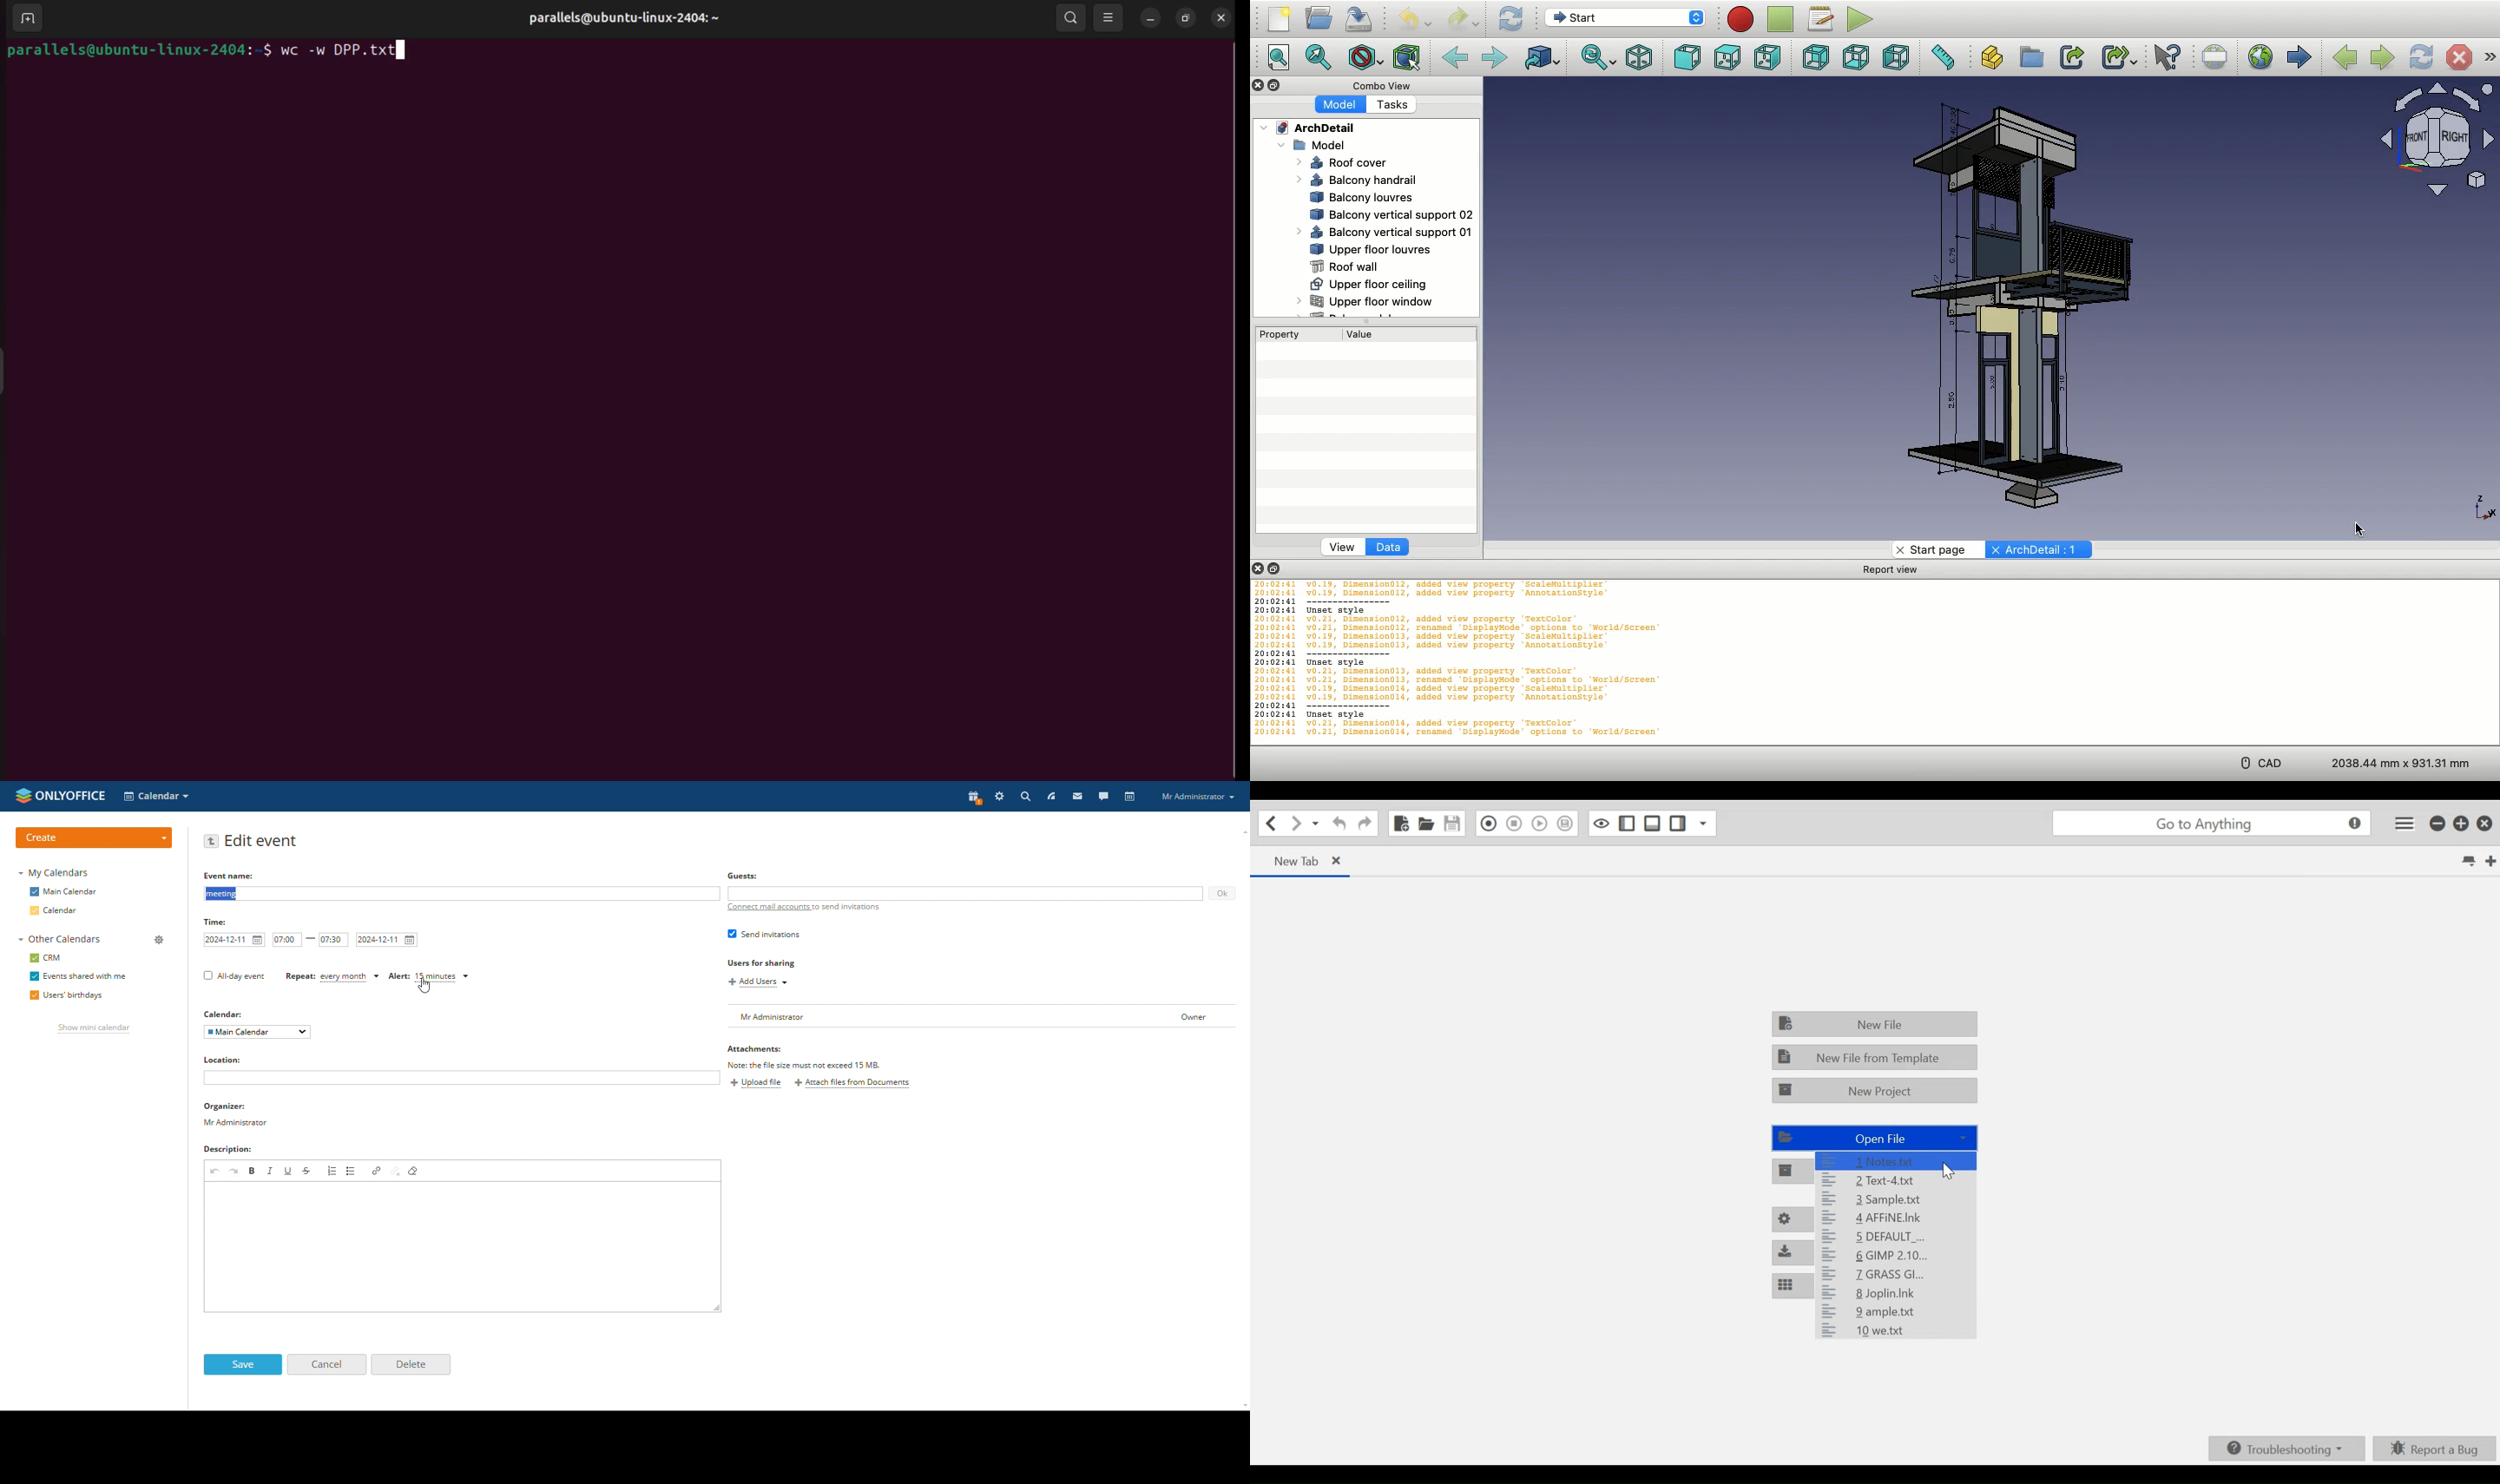  What do you see at coordinates (1882, 569) in the screenshot?
I see `Report view` at bounding box center [1882, 569].